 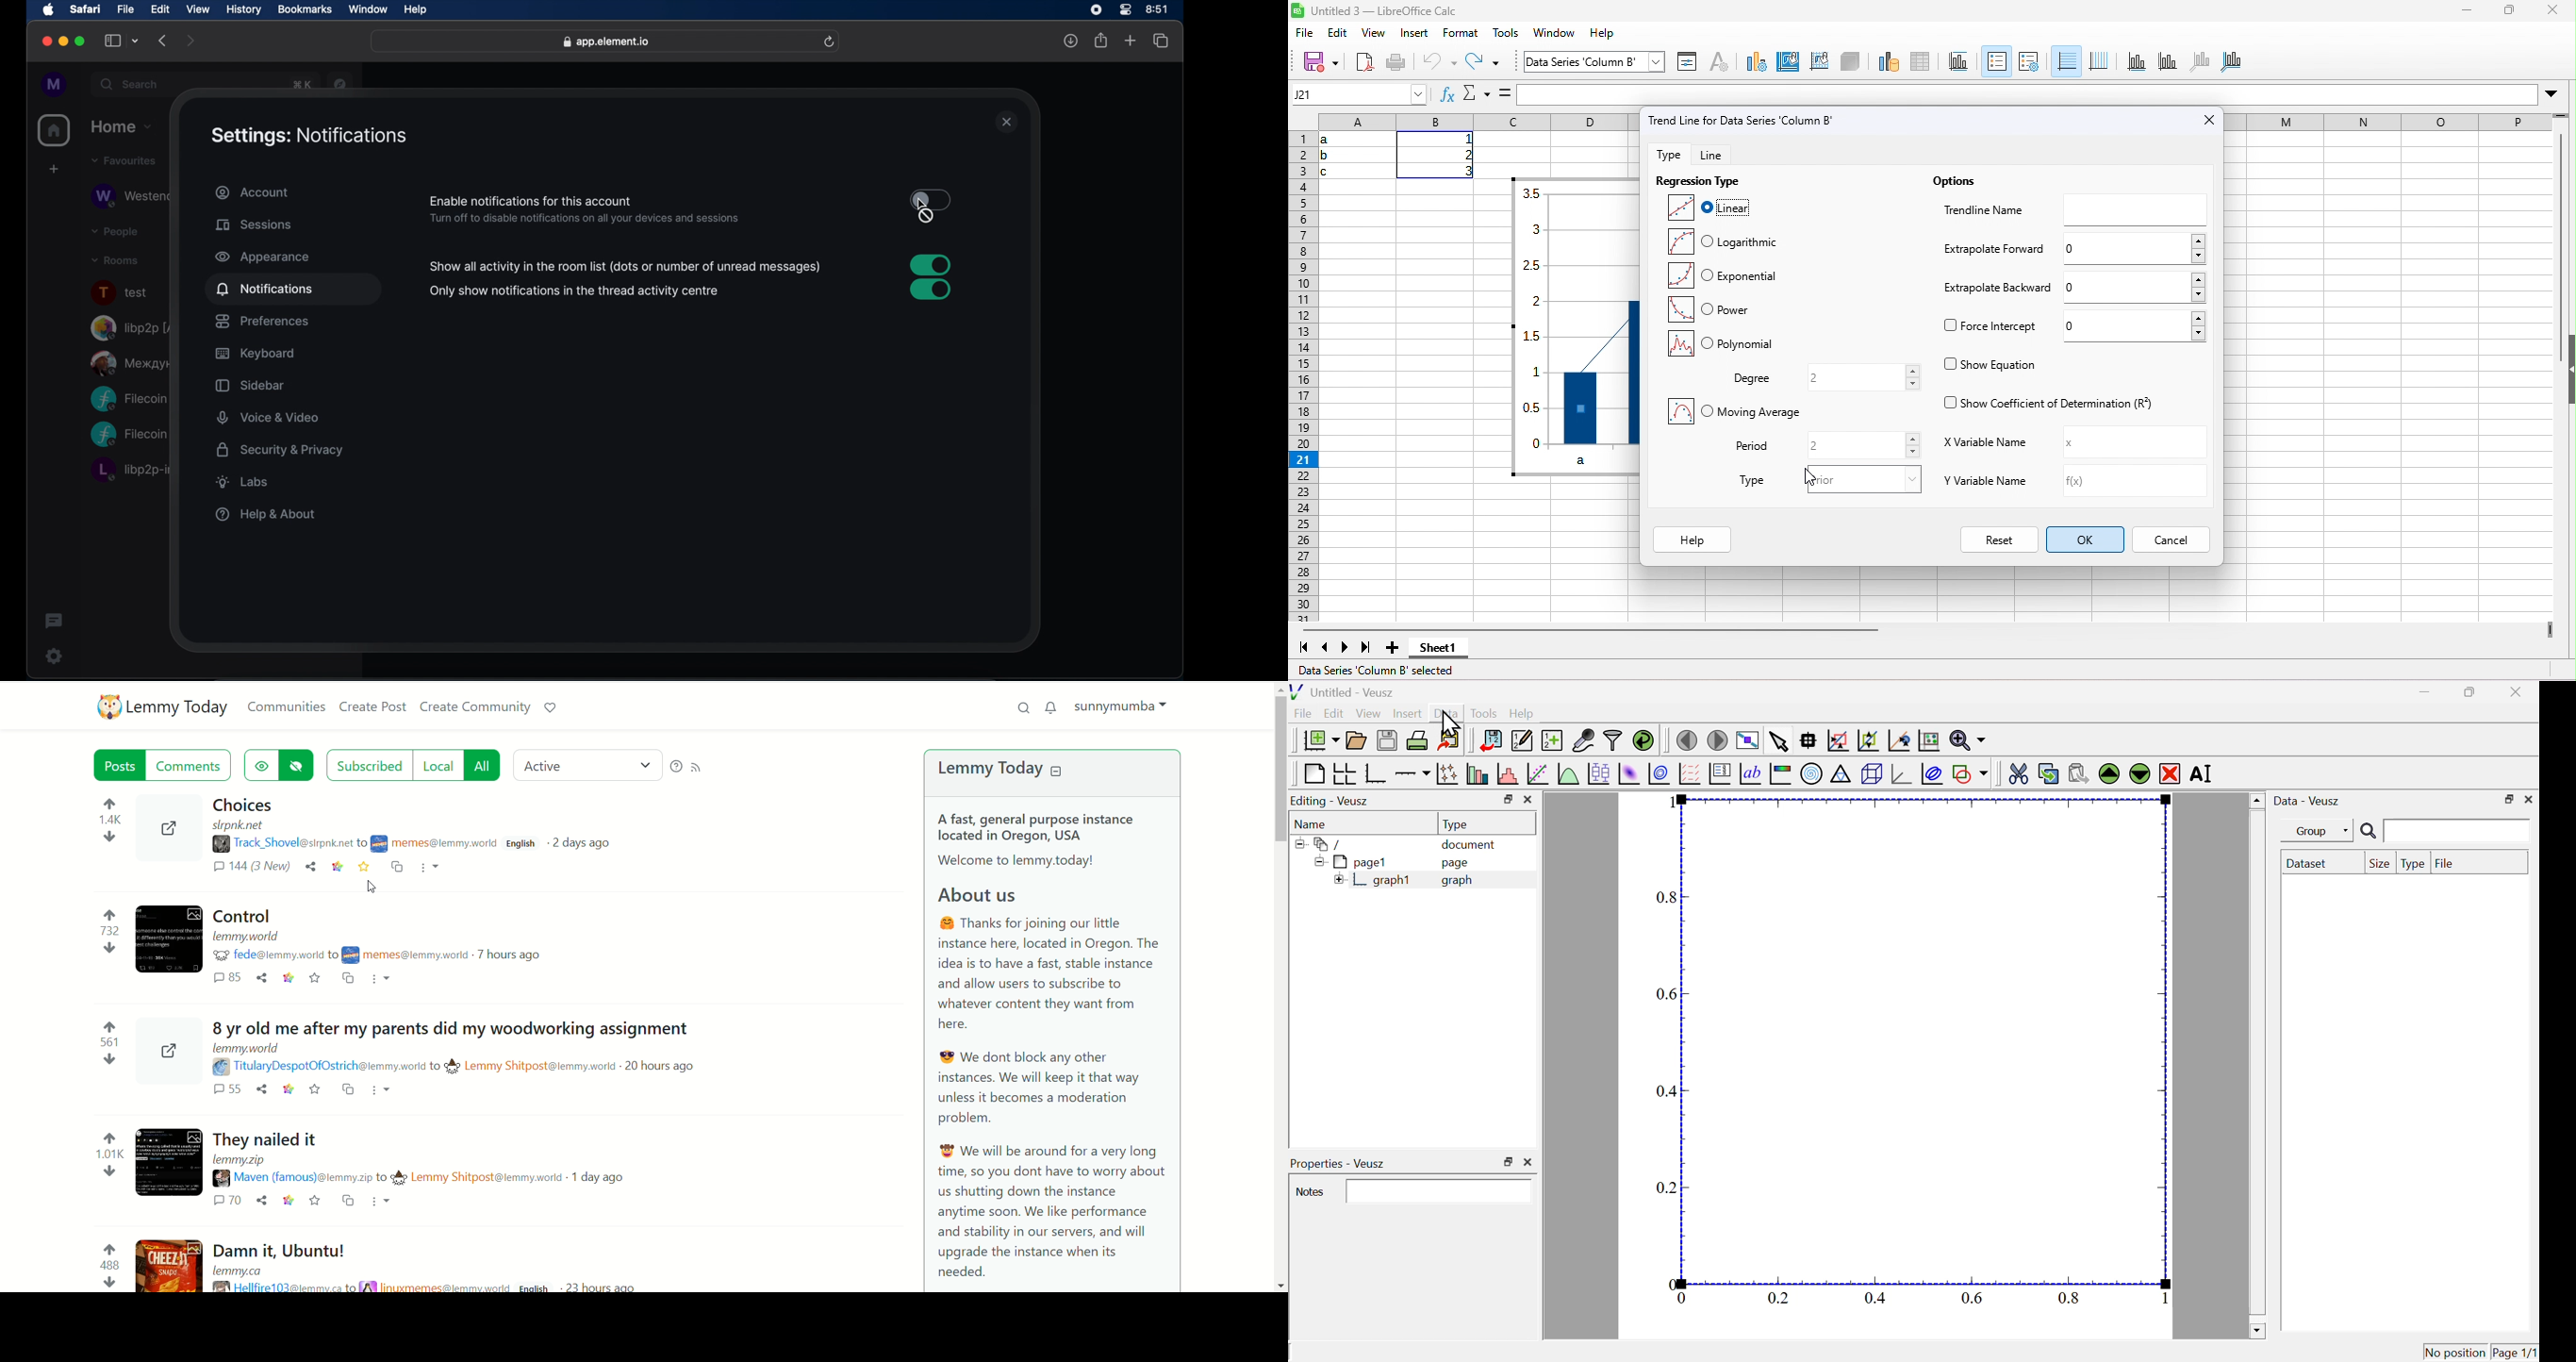 I want to click on toggle button, so click(x=932, y=199).